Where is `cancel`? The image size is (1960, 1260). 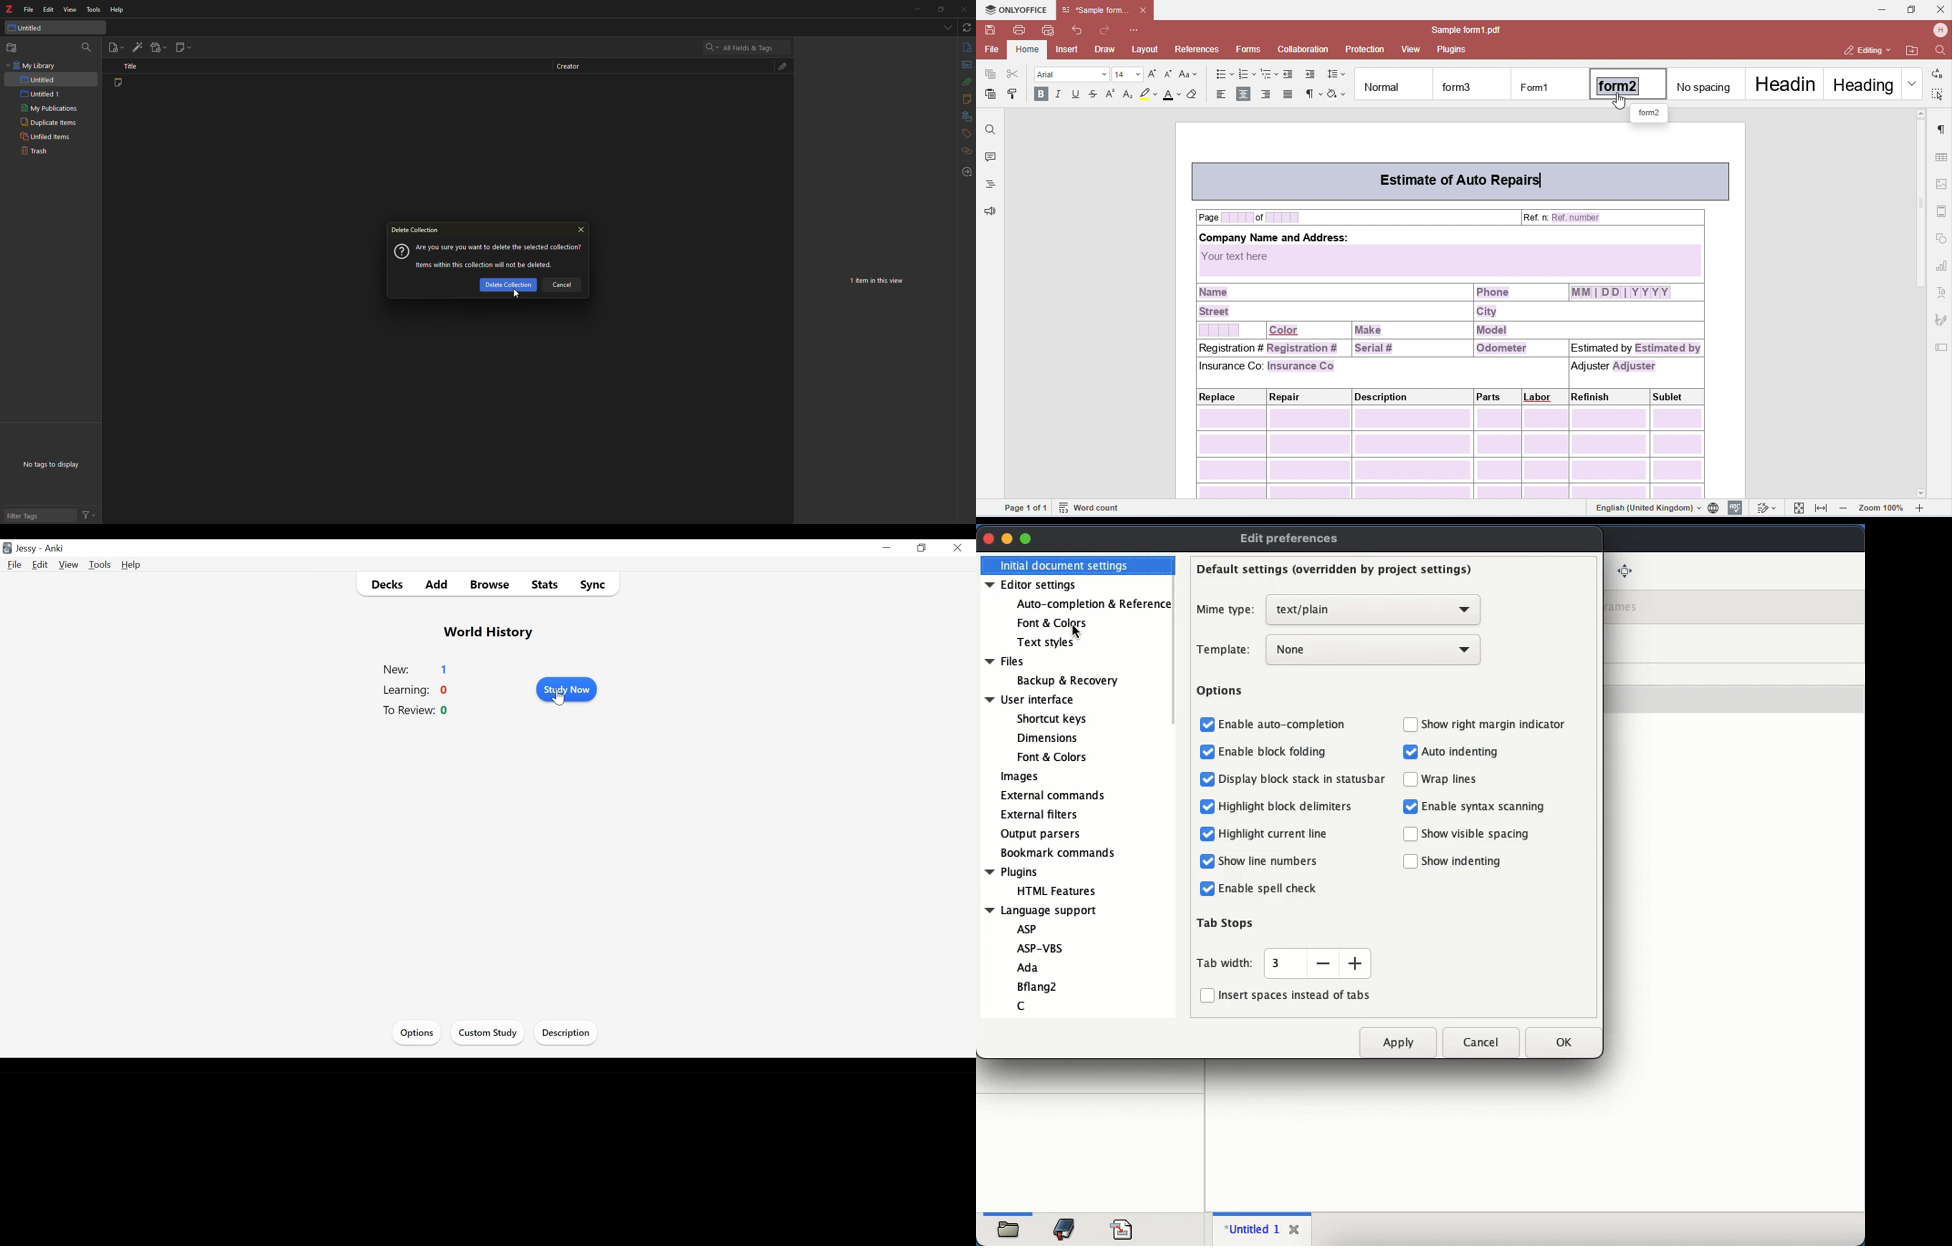 cancel is located at coordinates (566, 285).